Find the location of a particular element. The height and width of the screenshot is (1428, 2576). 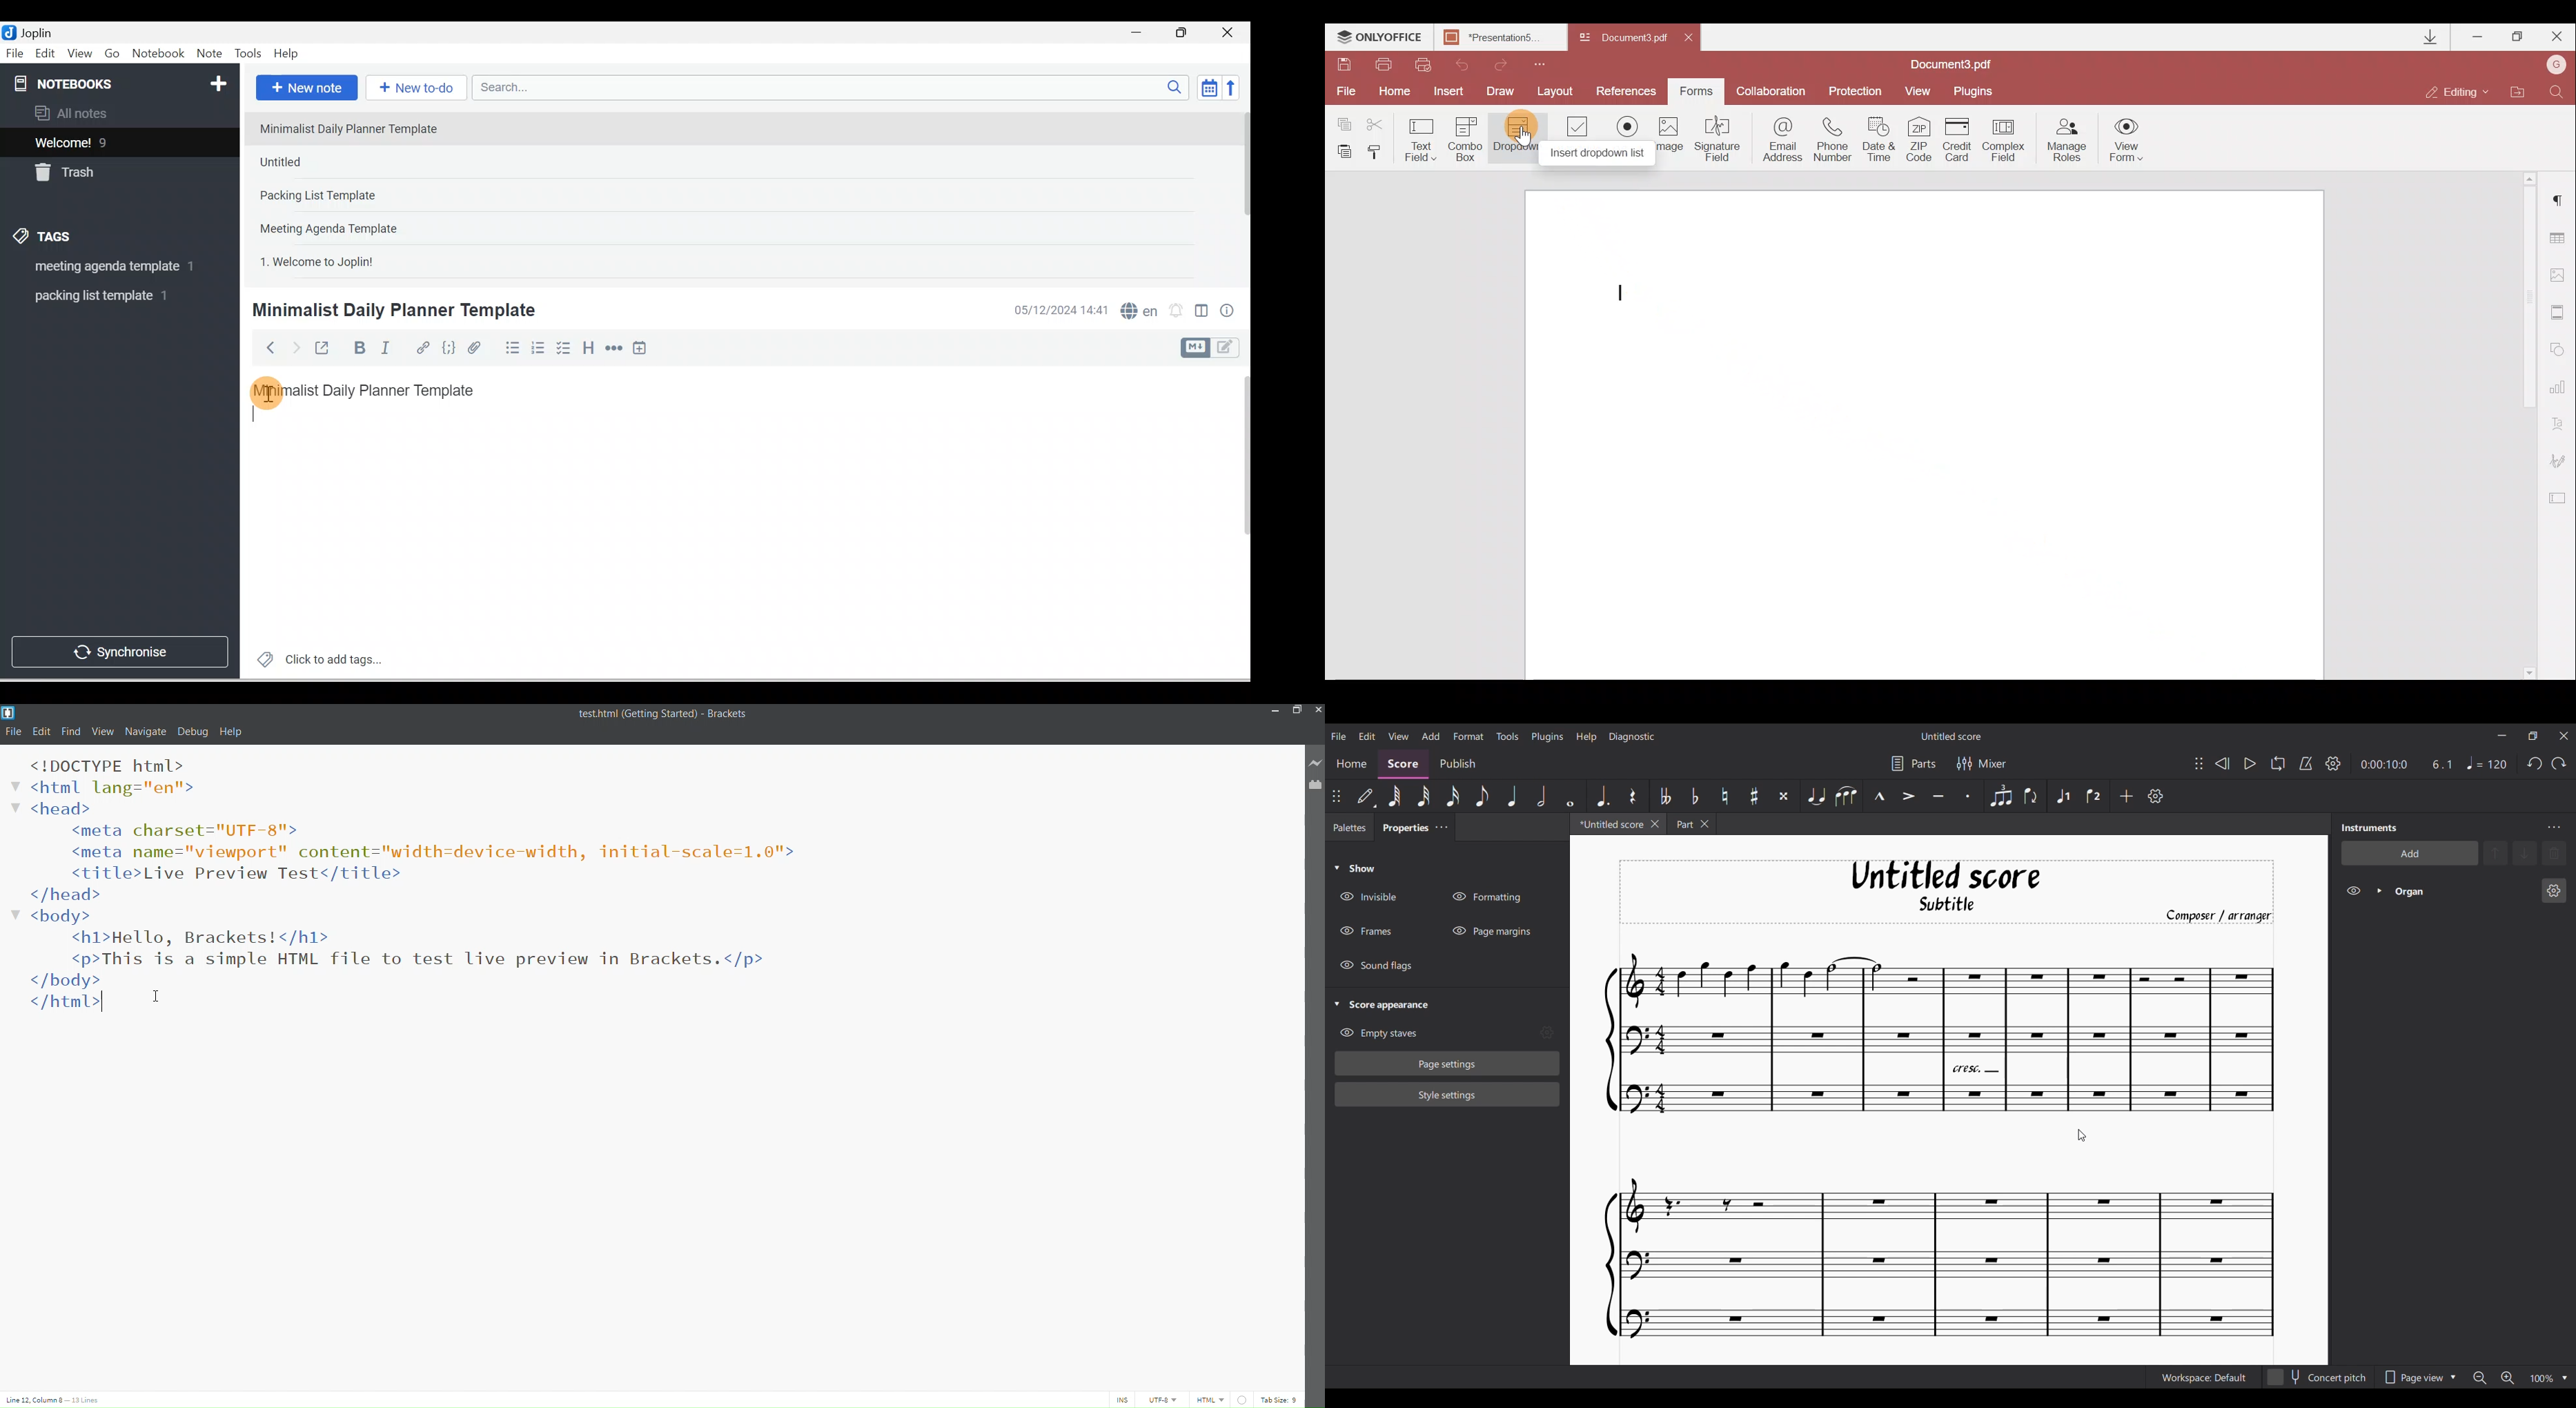

Click to add tags is located at coordinates (314, 658).